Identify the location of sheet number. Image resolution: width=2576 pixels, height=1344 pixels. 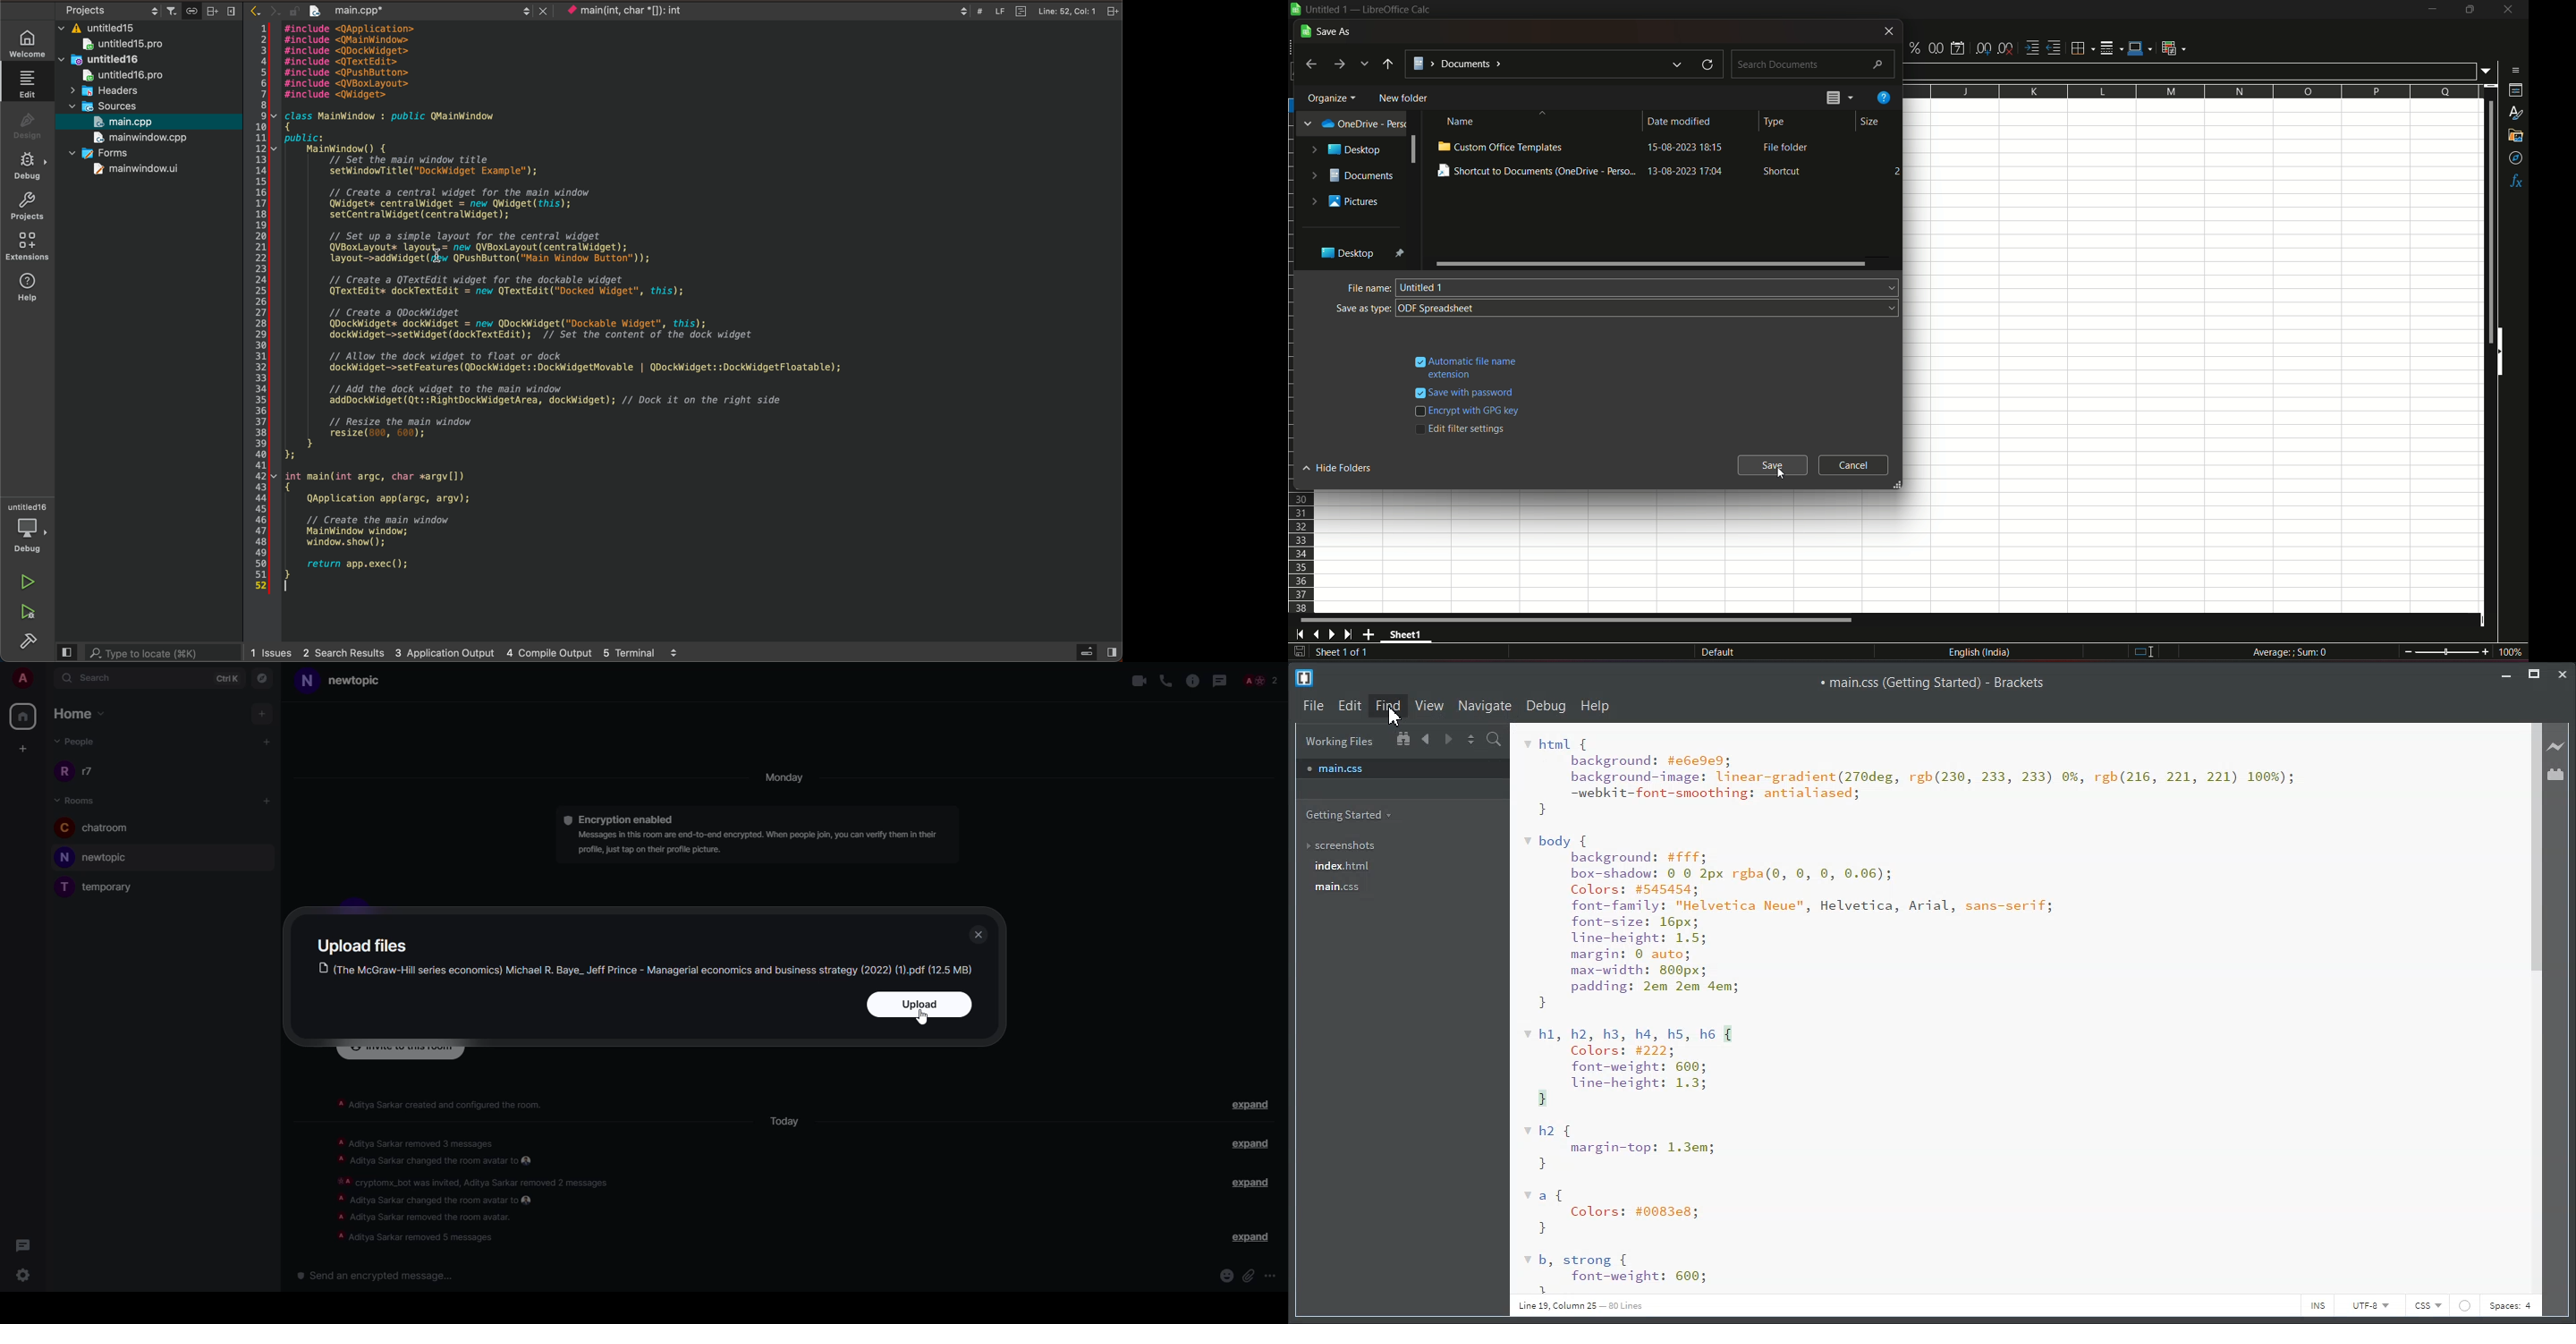
(1349, 653).